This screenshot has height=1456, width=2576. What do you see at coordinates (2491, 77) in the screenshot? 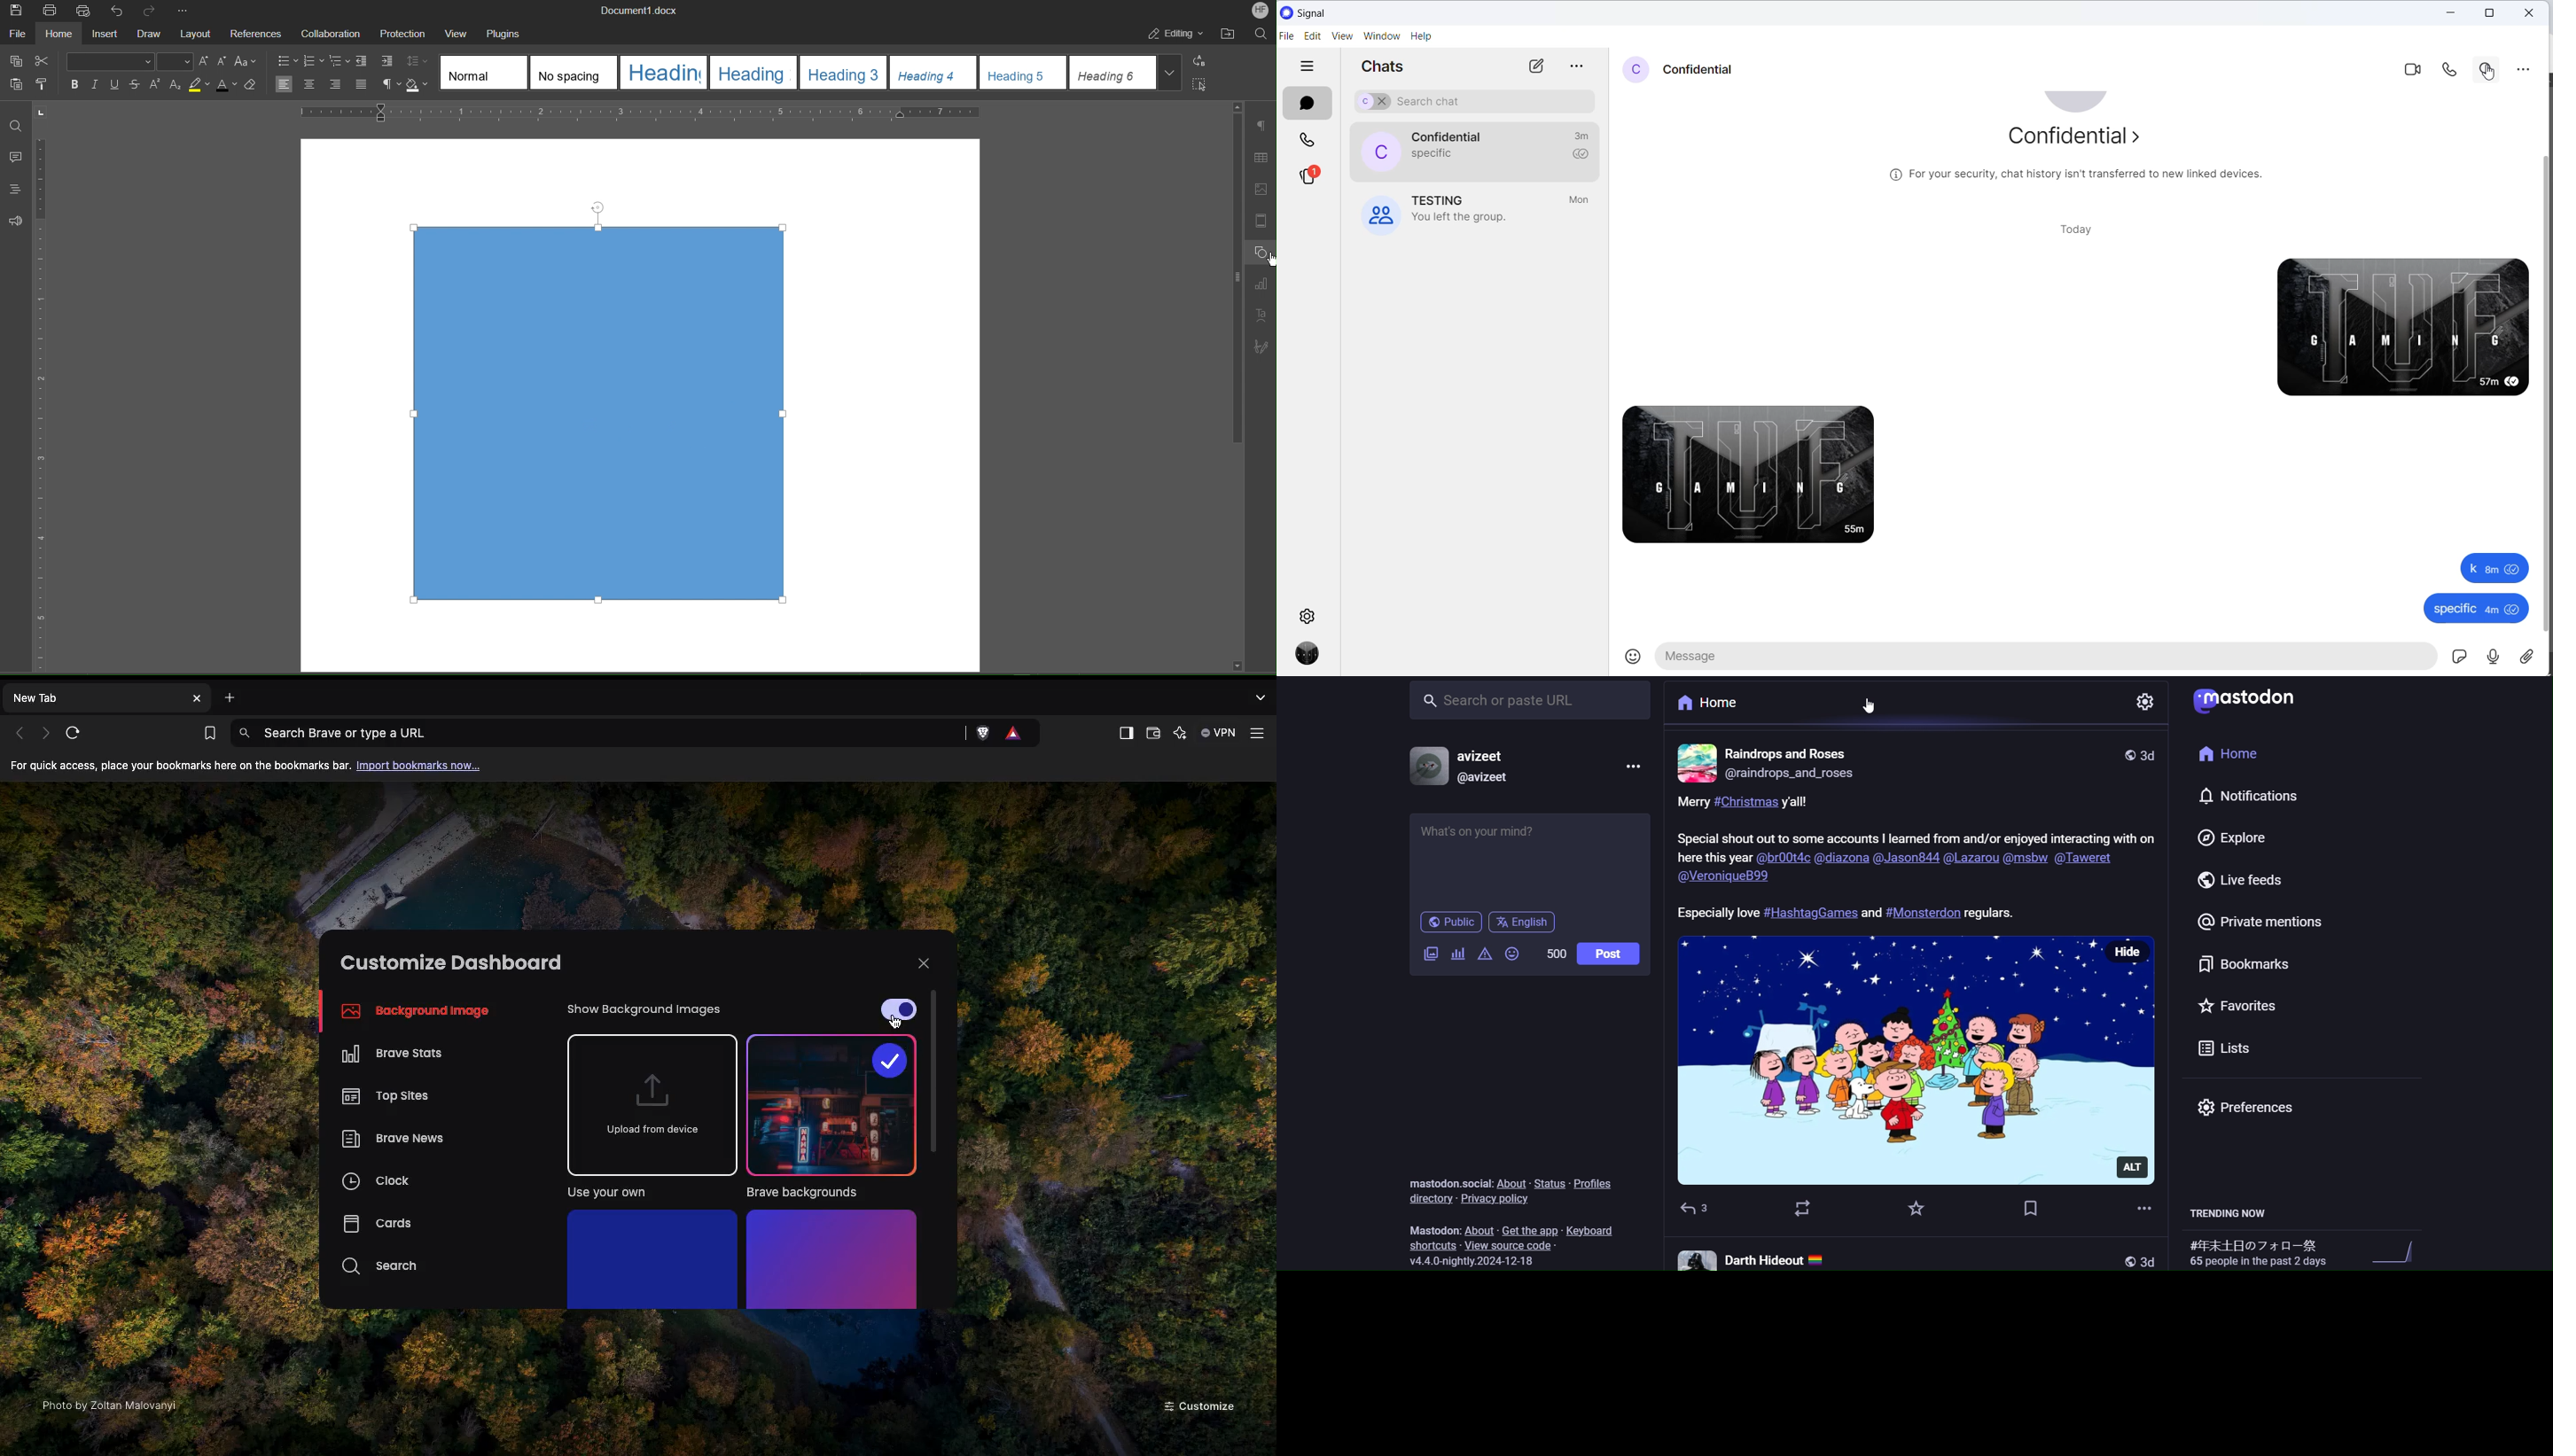
I see `cursor` at bounding box center [2491, 77].